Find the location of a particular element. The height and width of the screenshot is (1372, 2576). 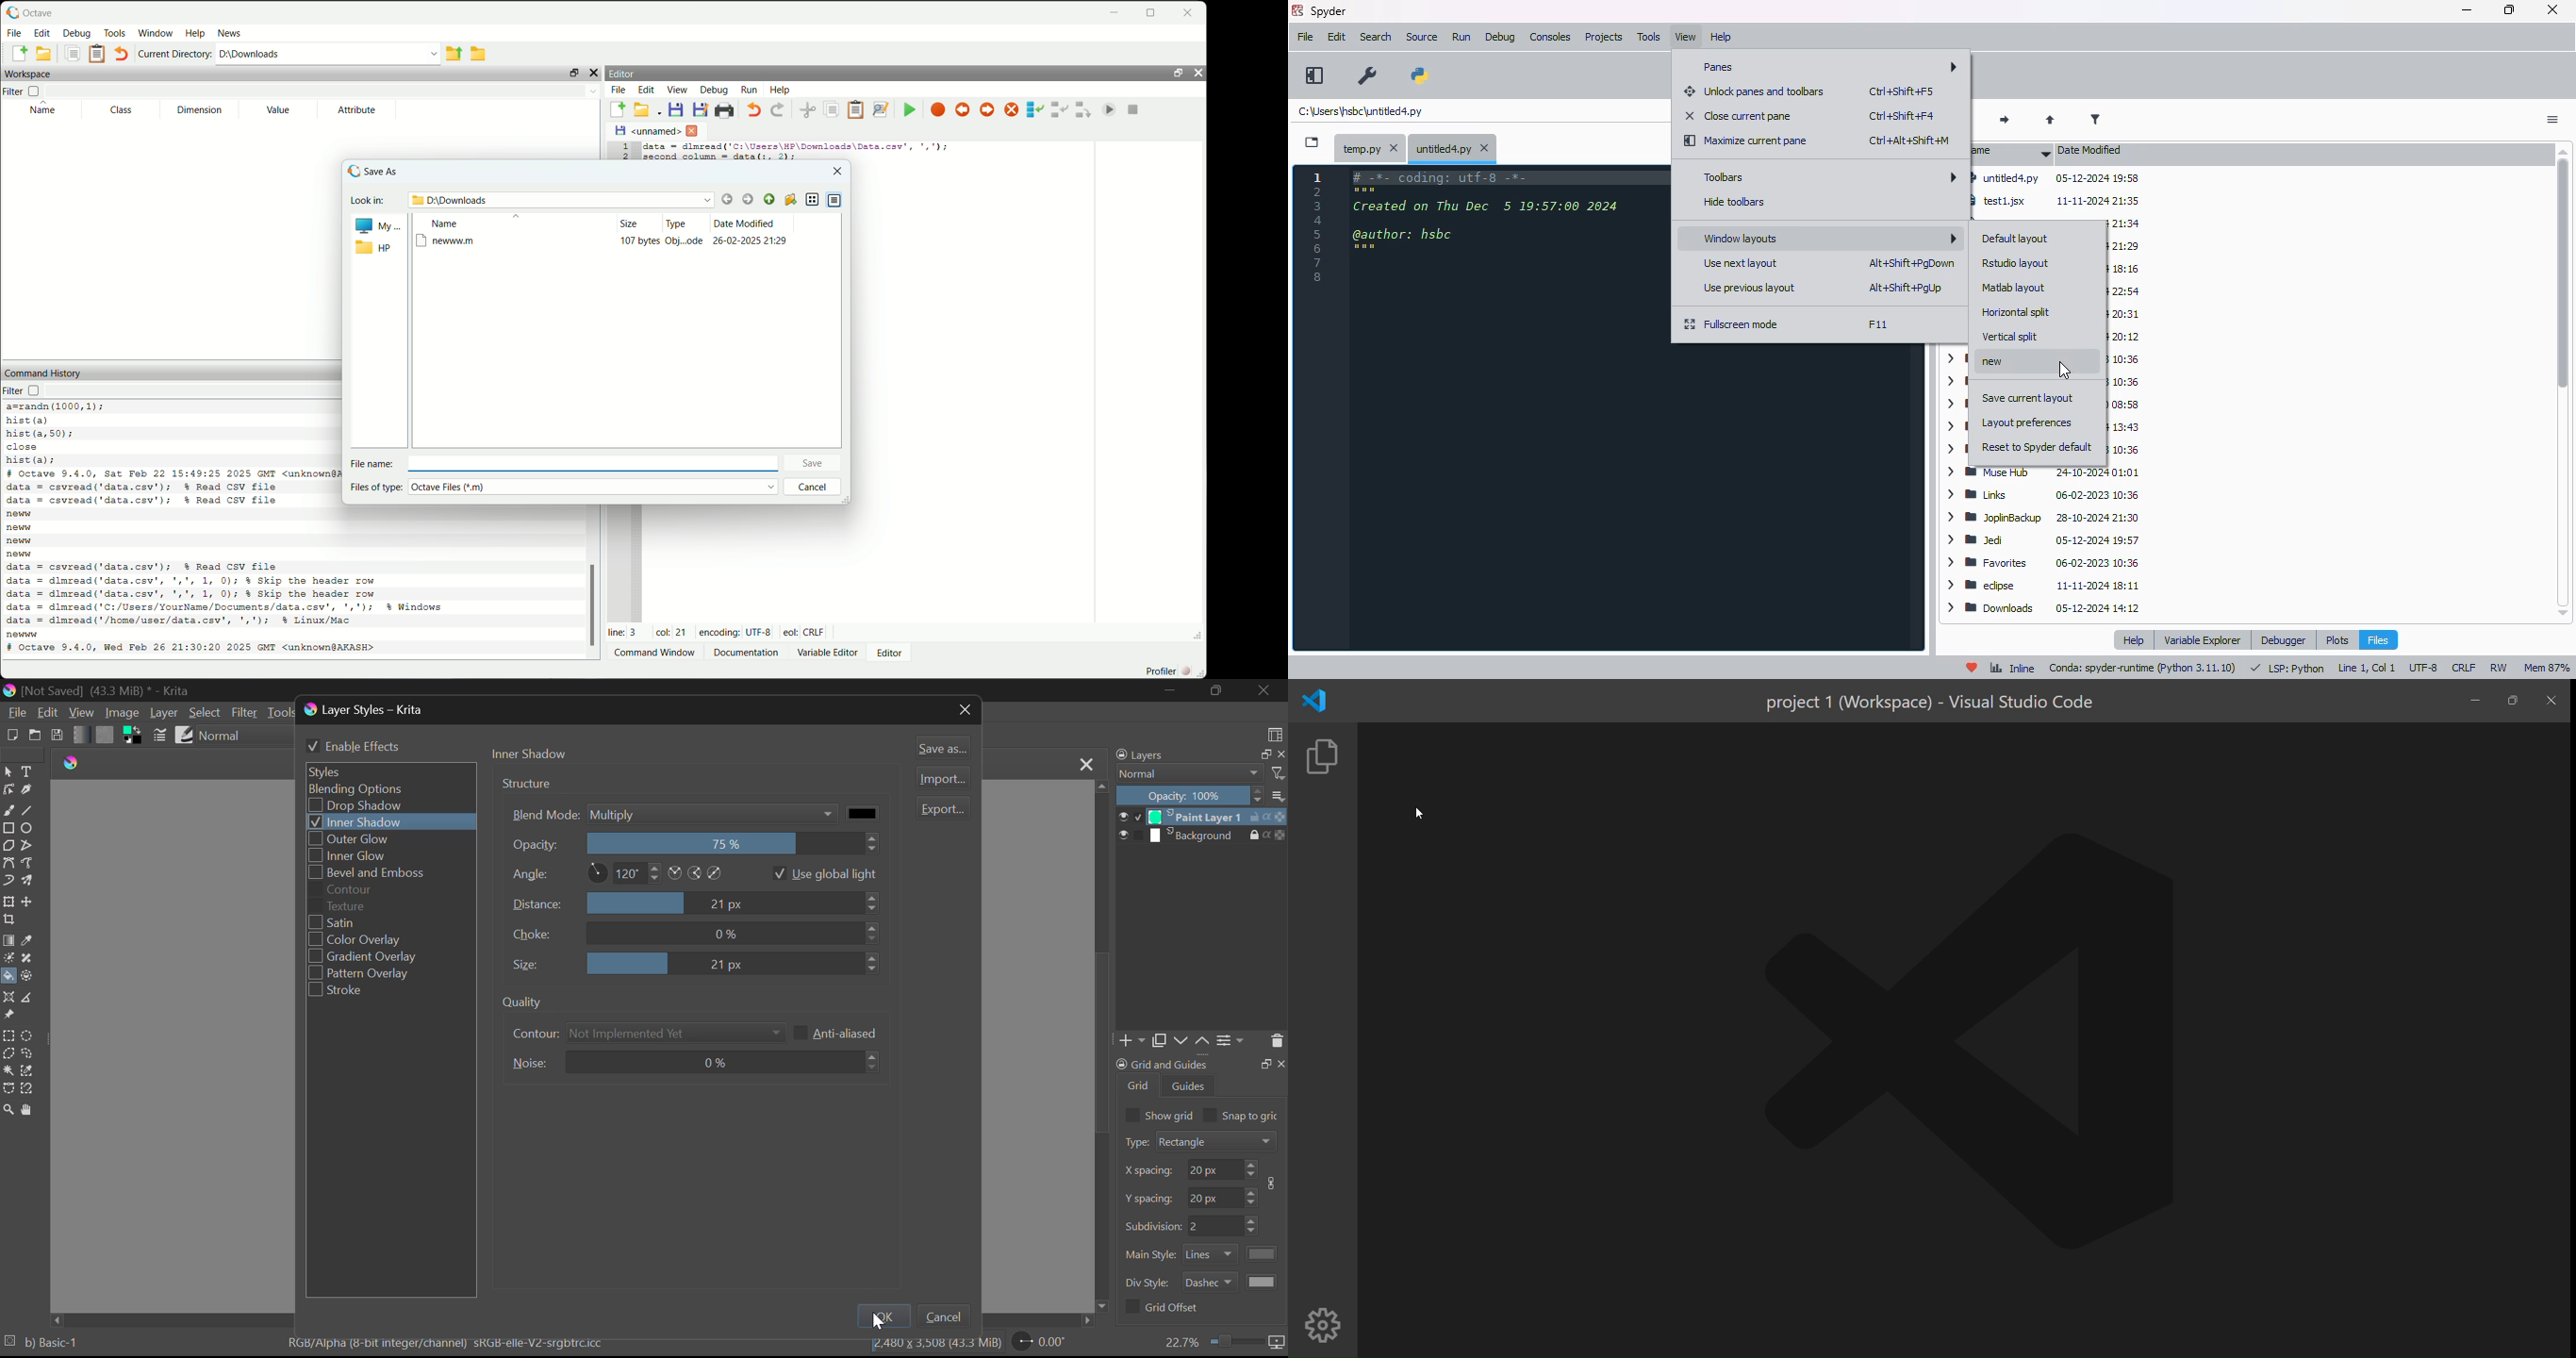

inline is located at coordinates (2012, 669).